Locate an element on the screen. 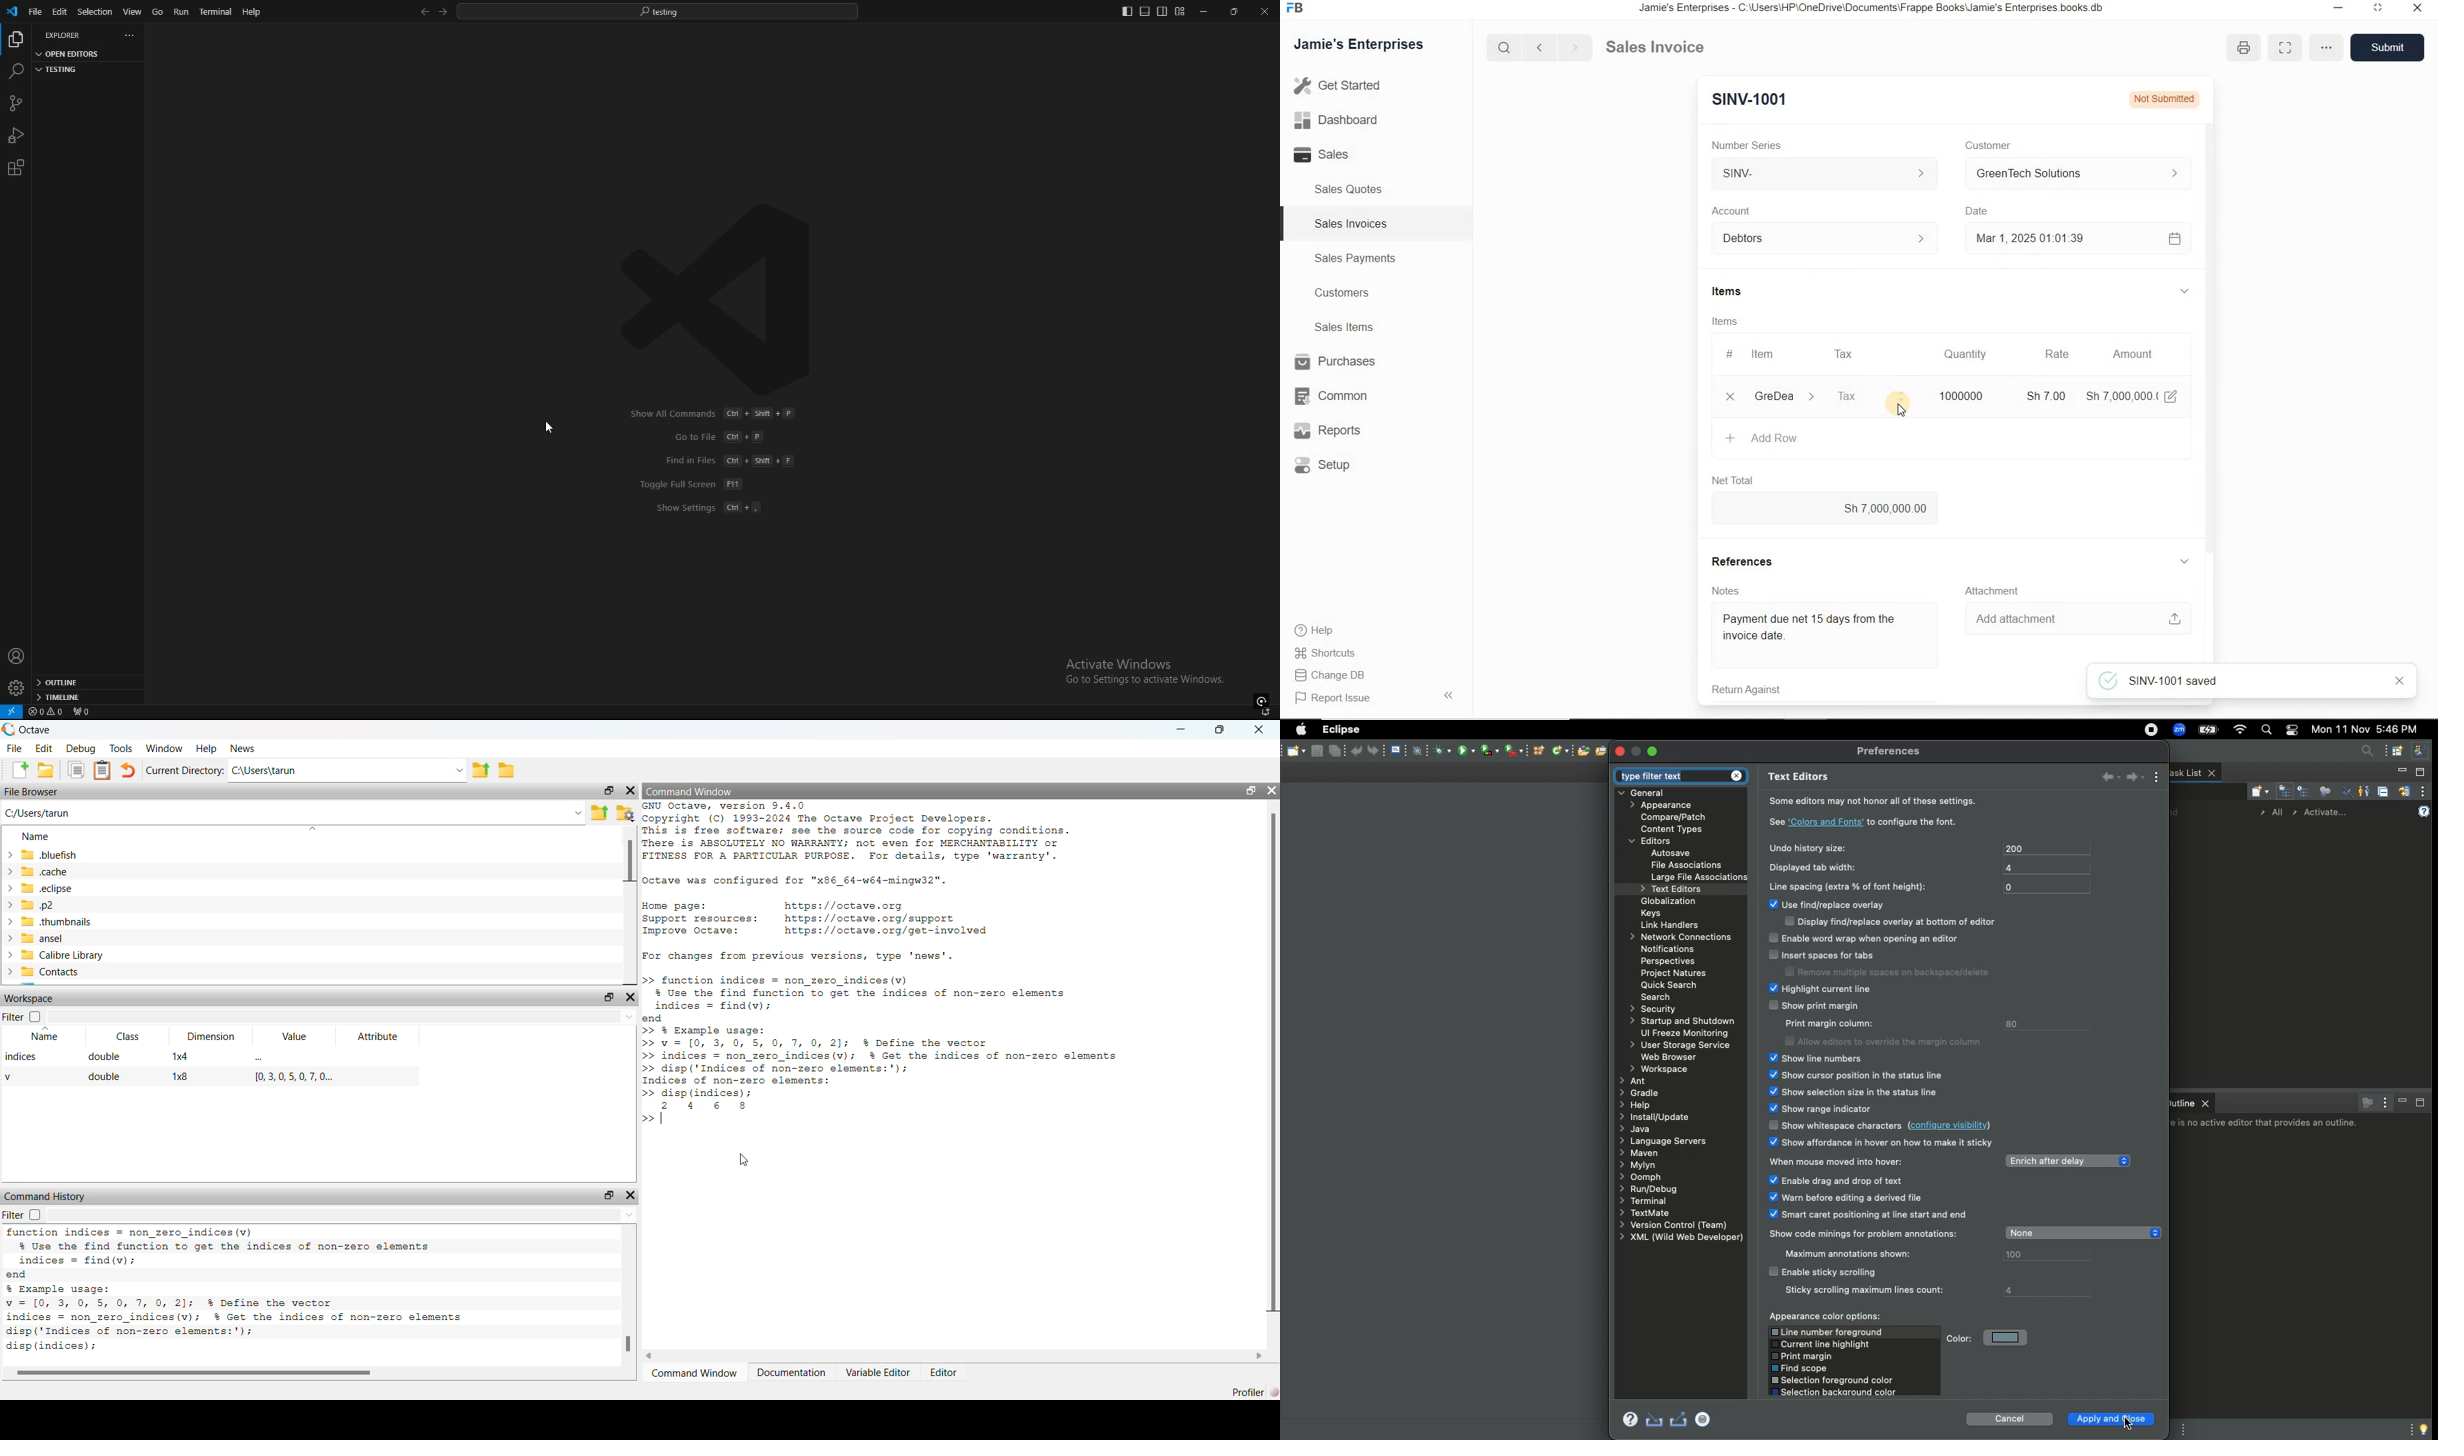 The image size is (2464, 1456). save is located at coordinates (2390, 47).